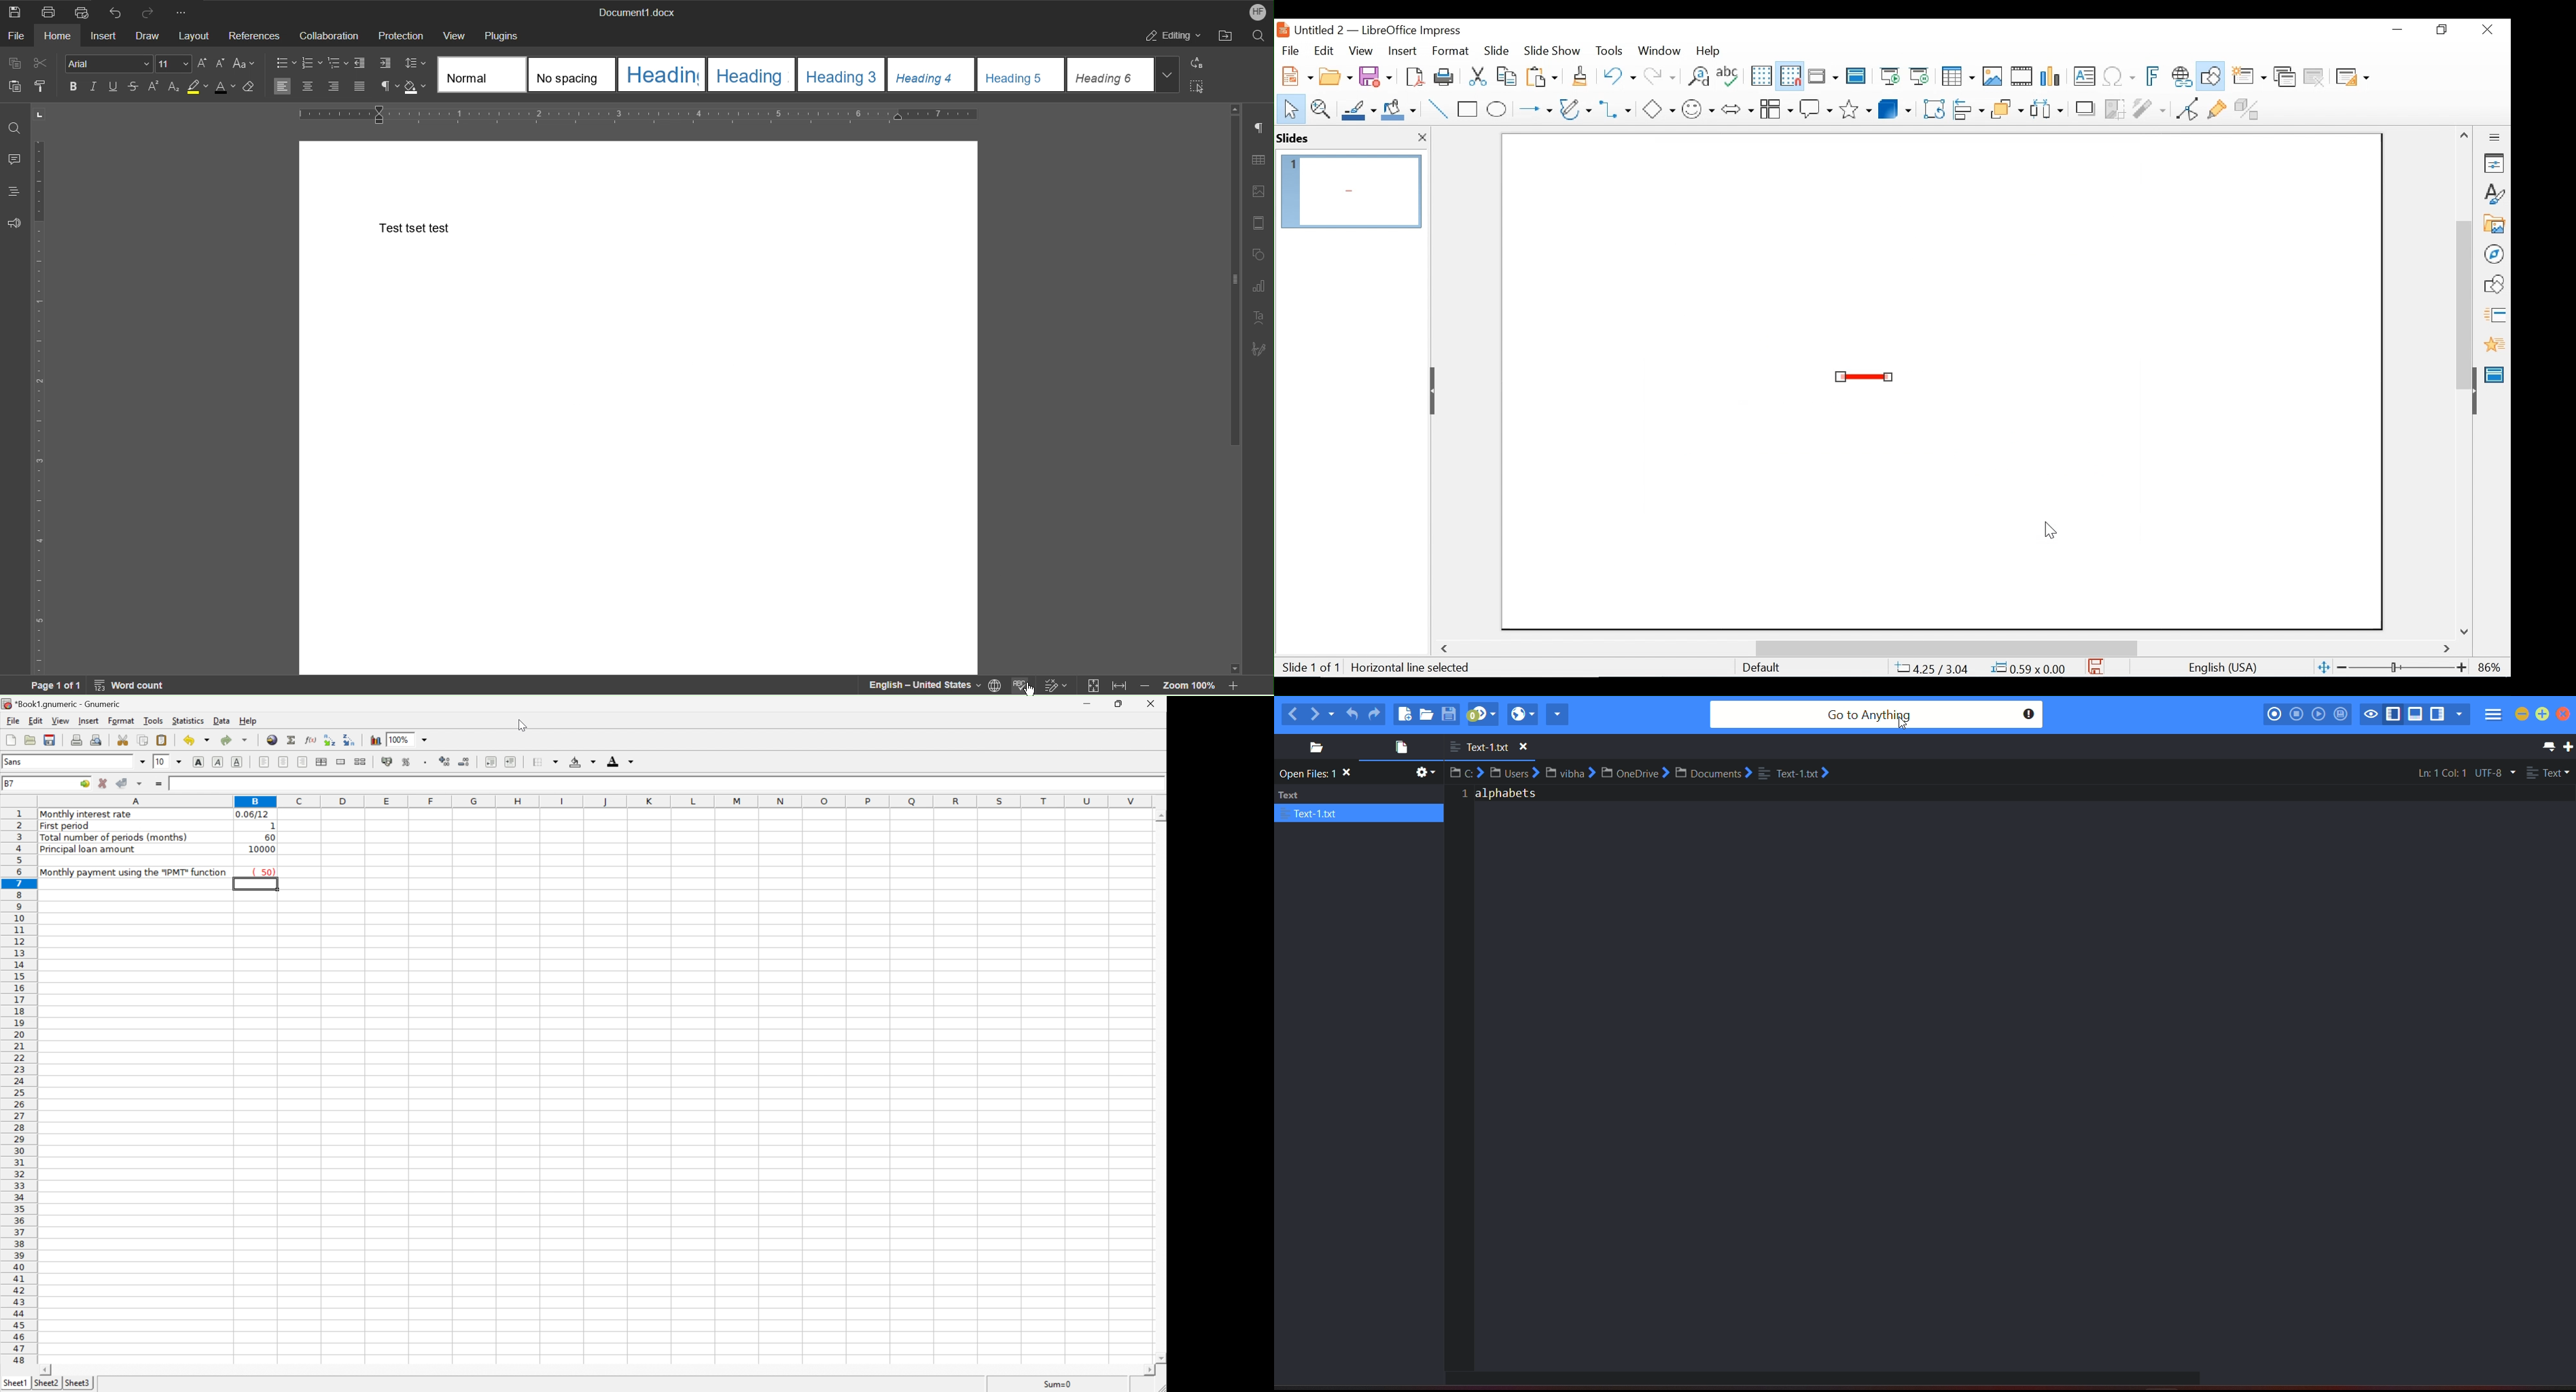  What do you see at coordinates (59, 720) in the screenshot?
I see `View` at bounding box center [59, 720].